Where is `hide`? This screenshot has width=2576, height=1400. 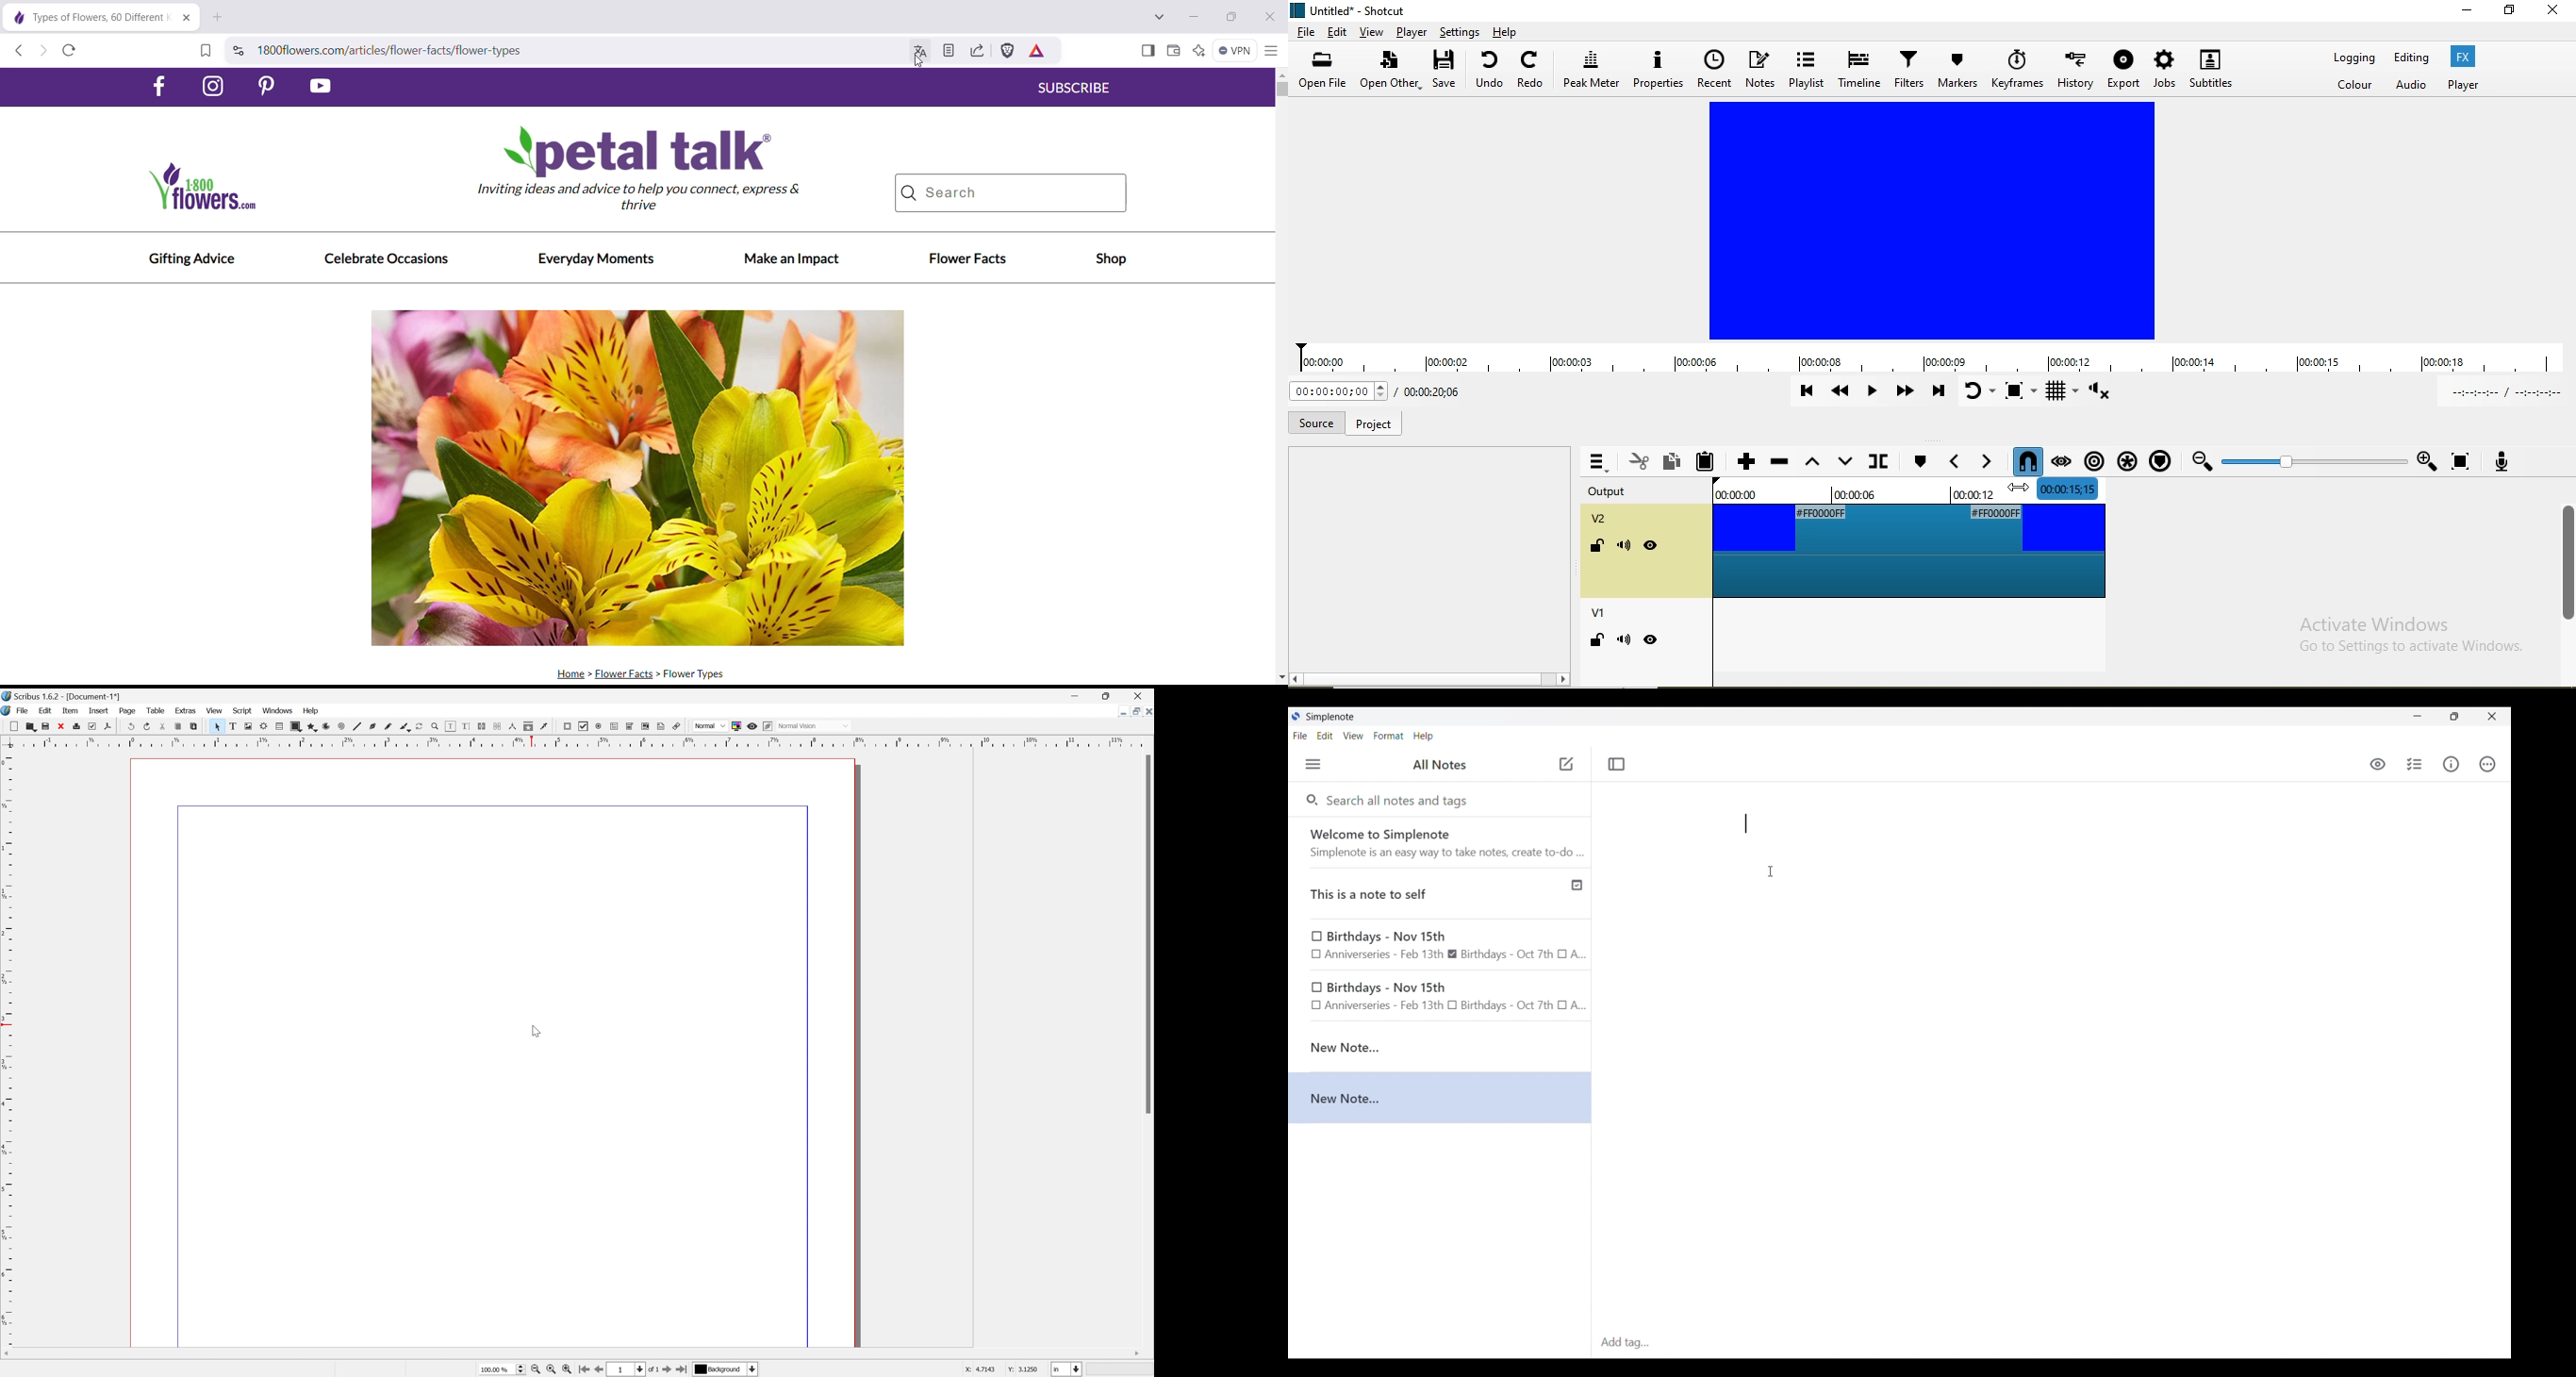 hide is located at coordinates (1652, 639).